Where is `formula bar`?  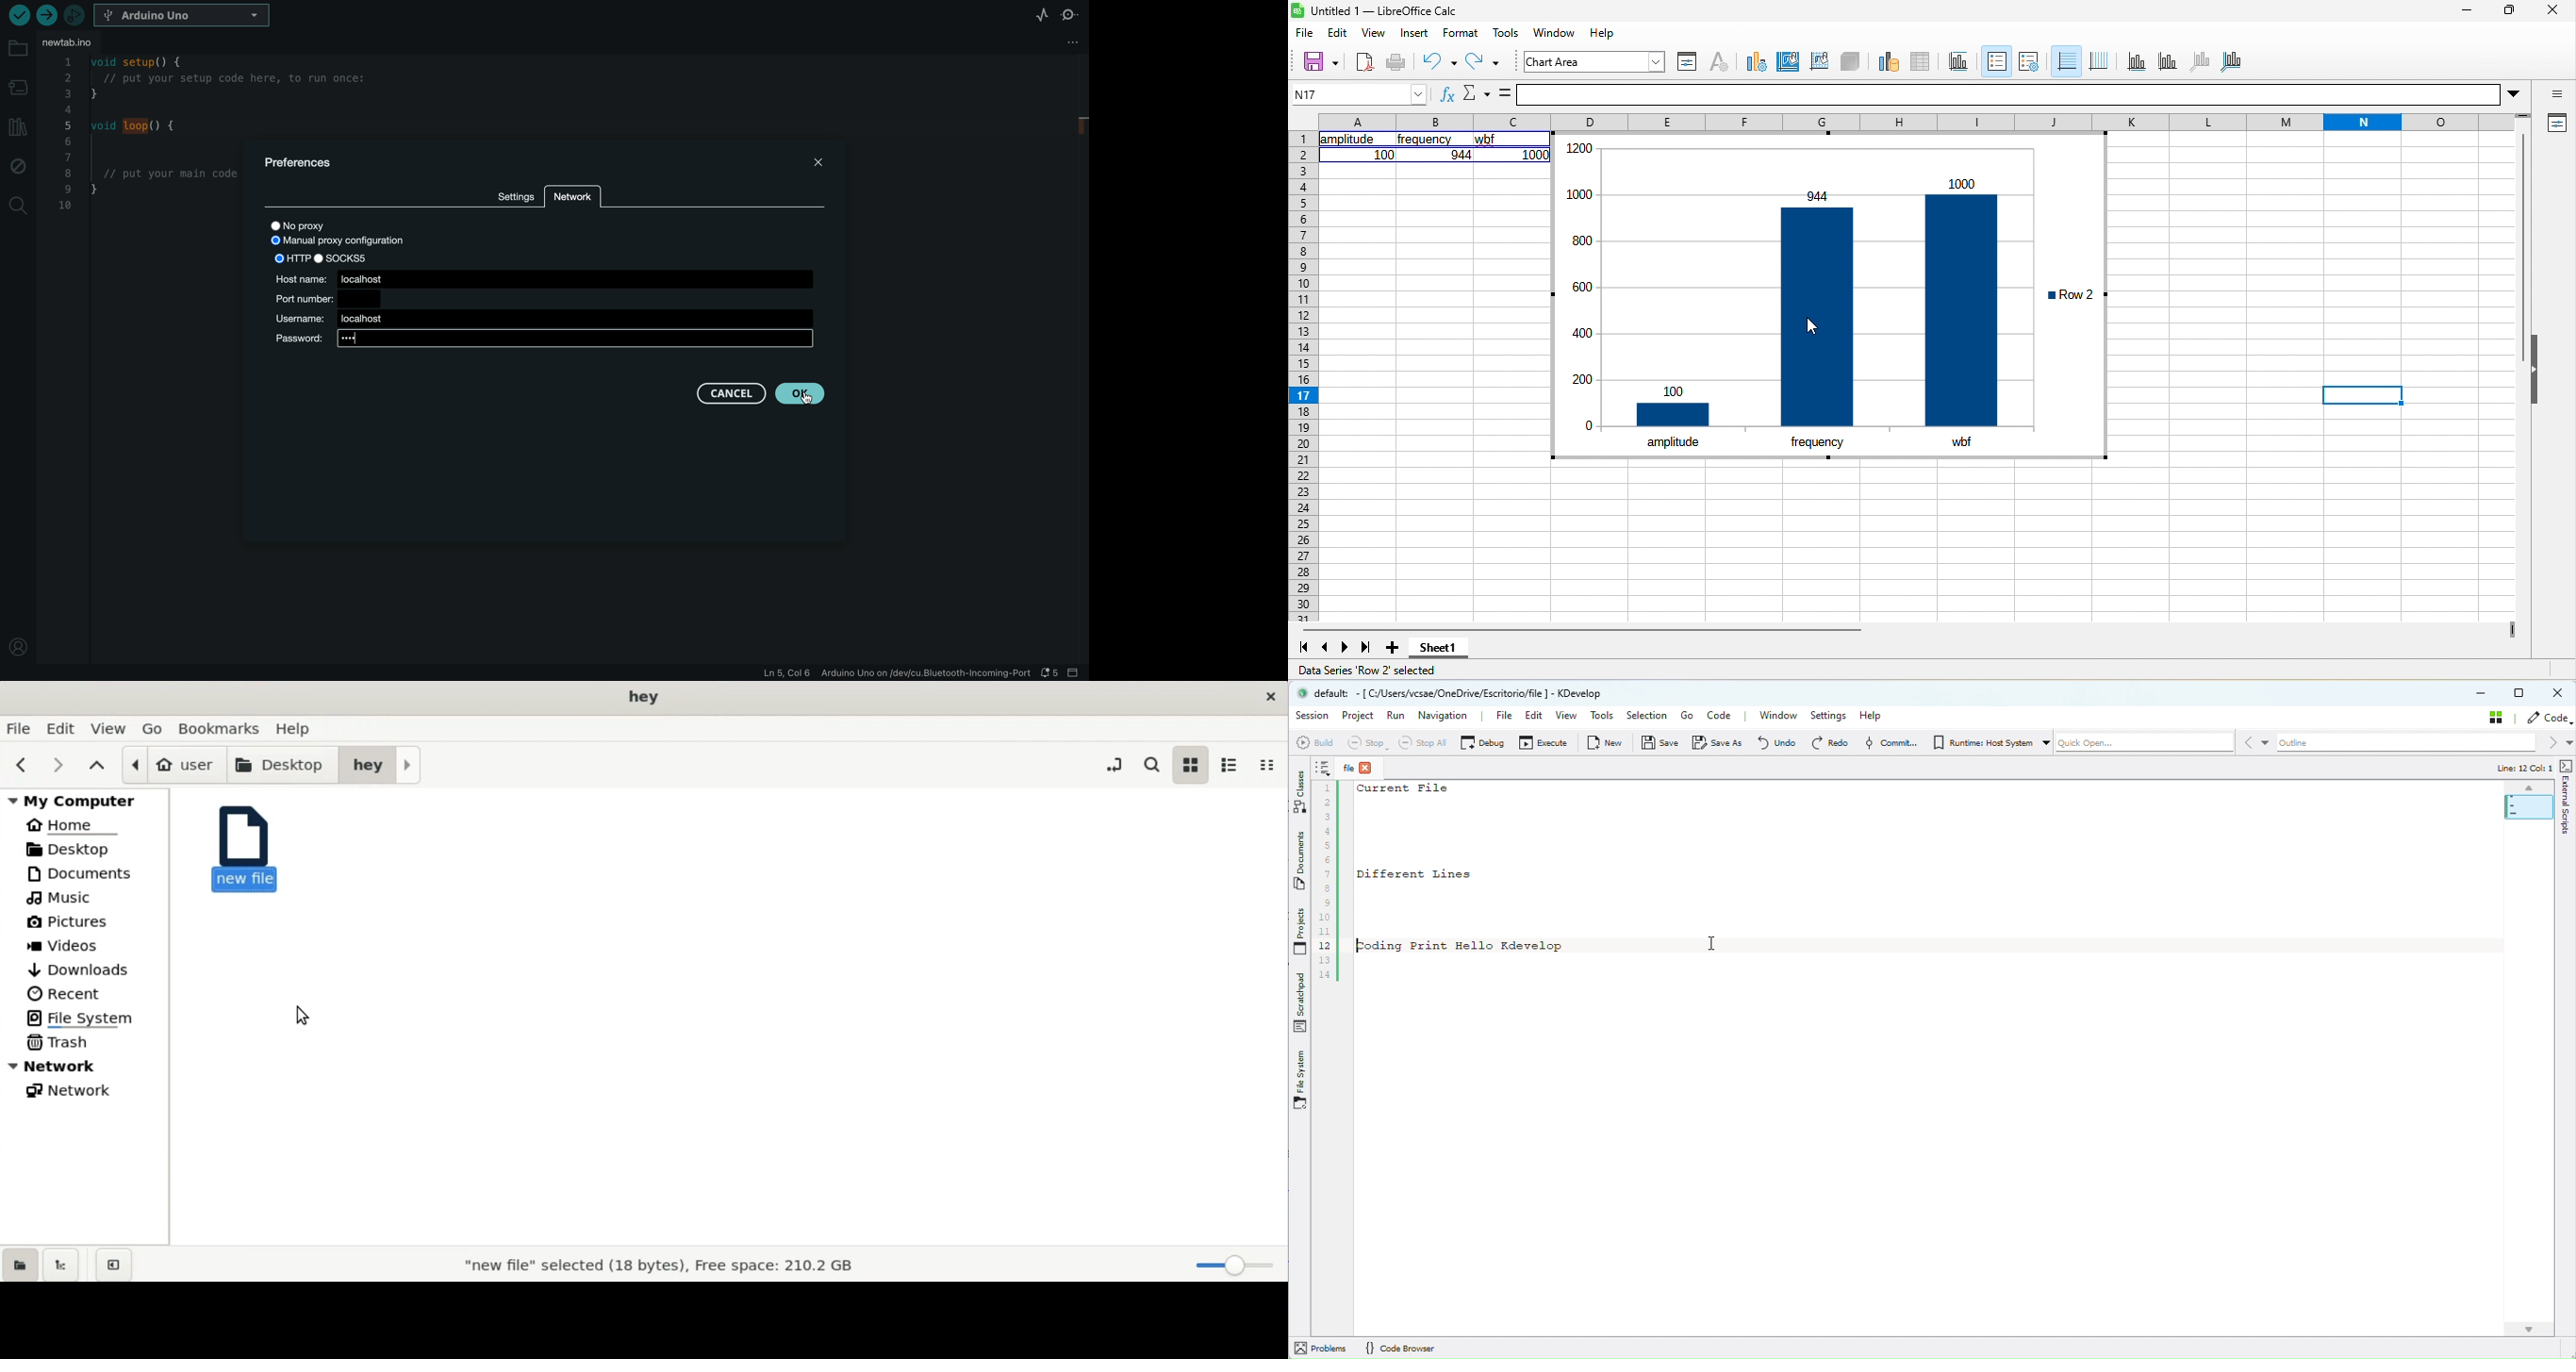 formula bar is located at coordinates (2021, 92).